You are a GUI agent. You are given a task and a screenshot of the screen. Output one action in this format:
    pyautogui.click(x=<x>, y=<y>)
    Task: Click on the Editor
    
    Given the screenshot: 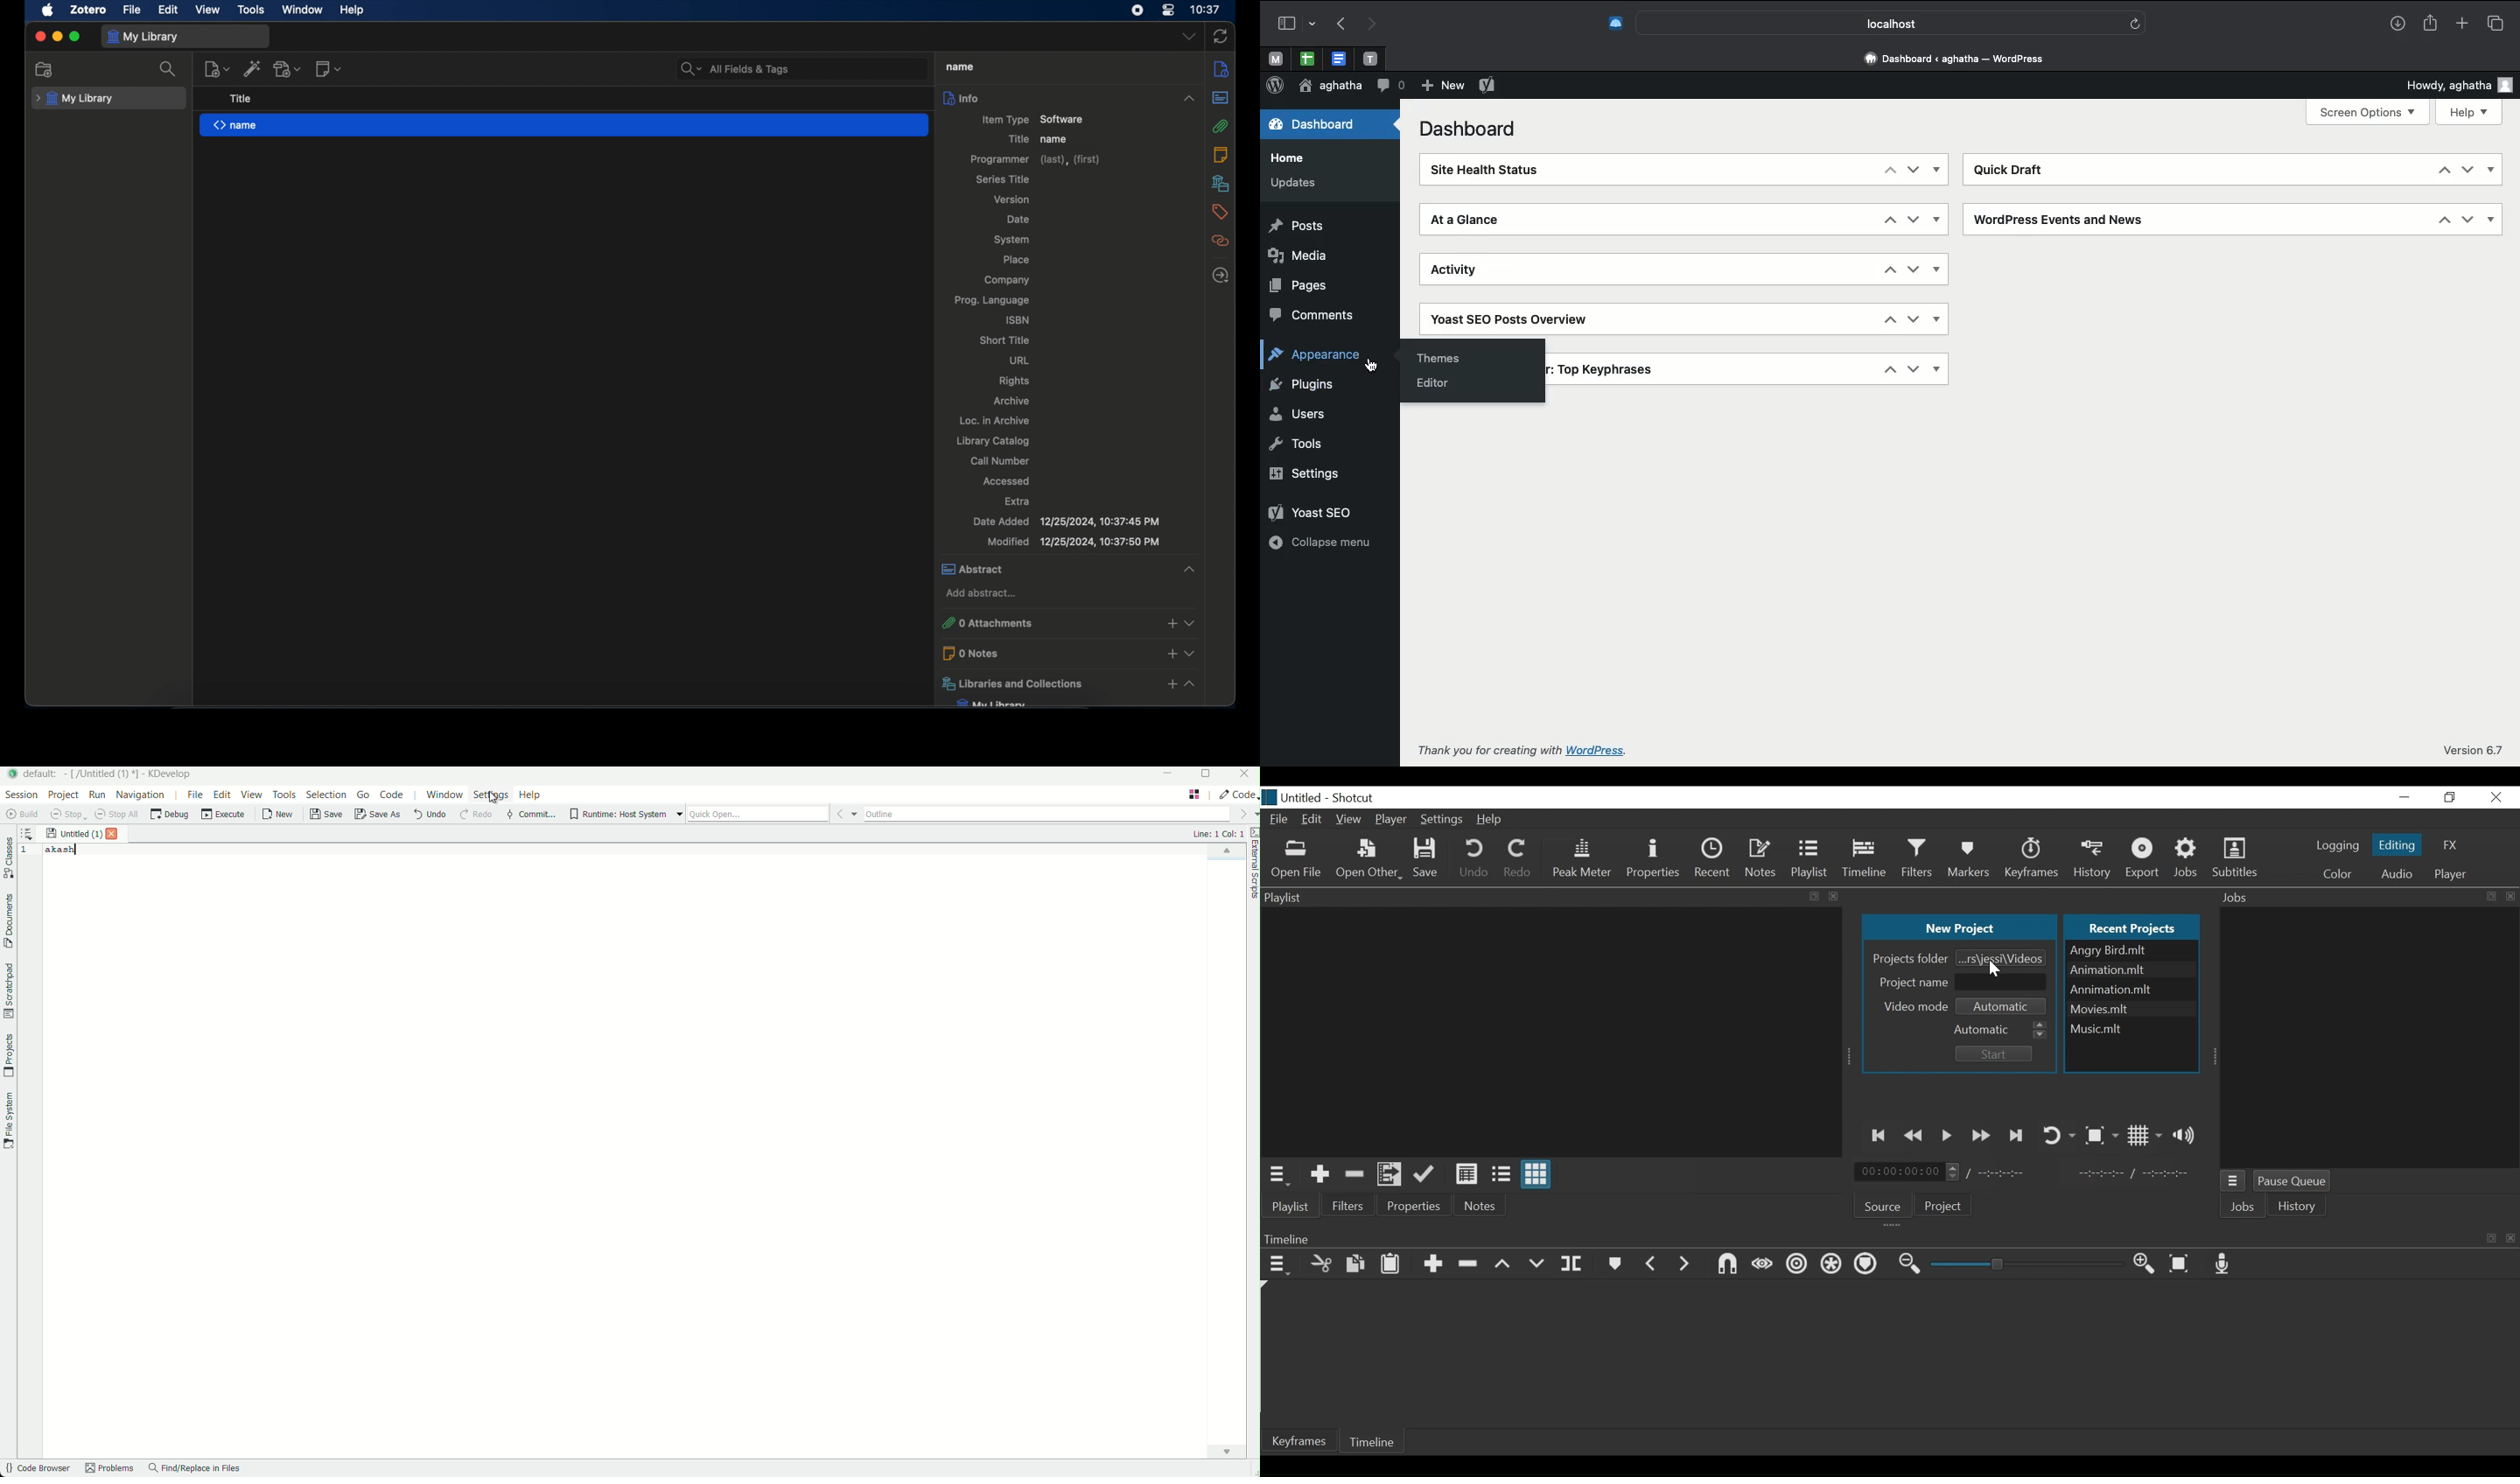 What is the action you would take?
    pyautogui.click(x=1439, y=384)
    